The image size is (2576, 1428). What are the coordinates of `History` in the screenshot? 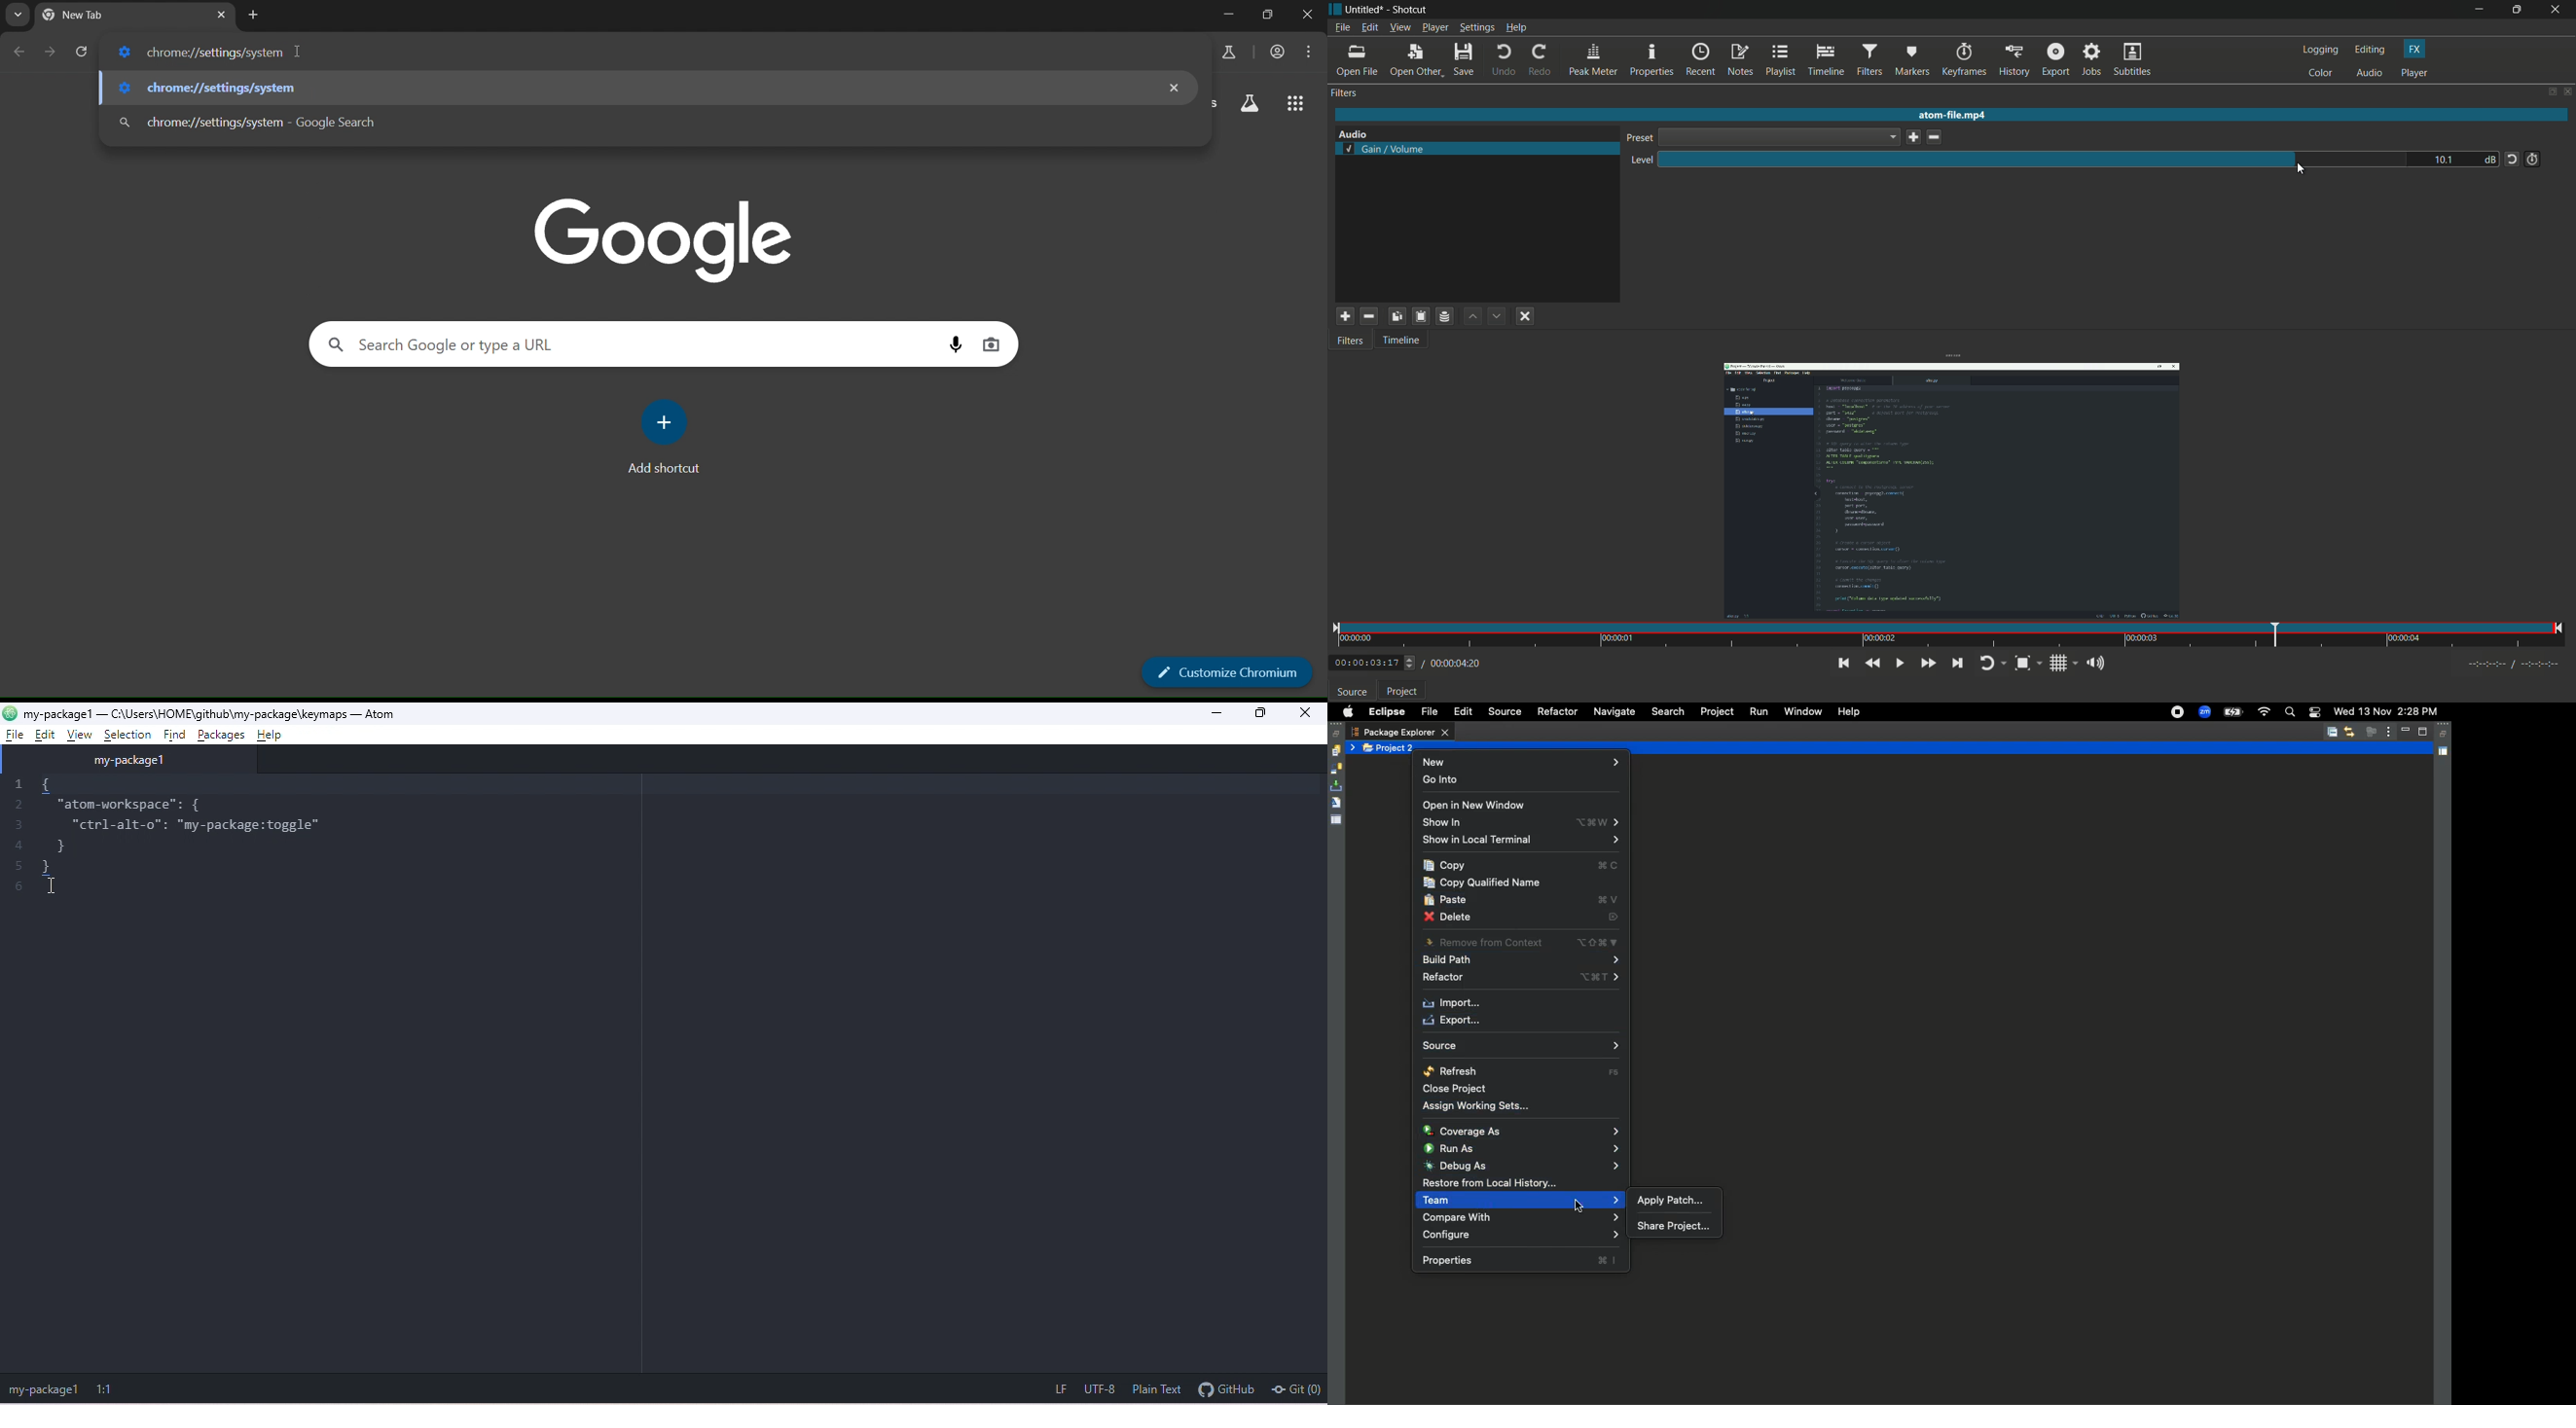 It's located at (1335, 751).